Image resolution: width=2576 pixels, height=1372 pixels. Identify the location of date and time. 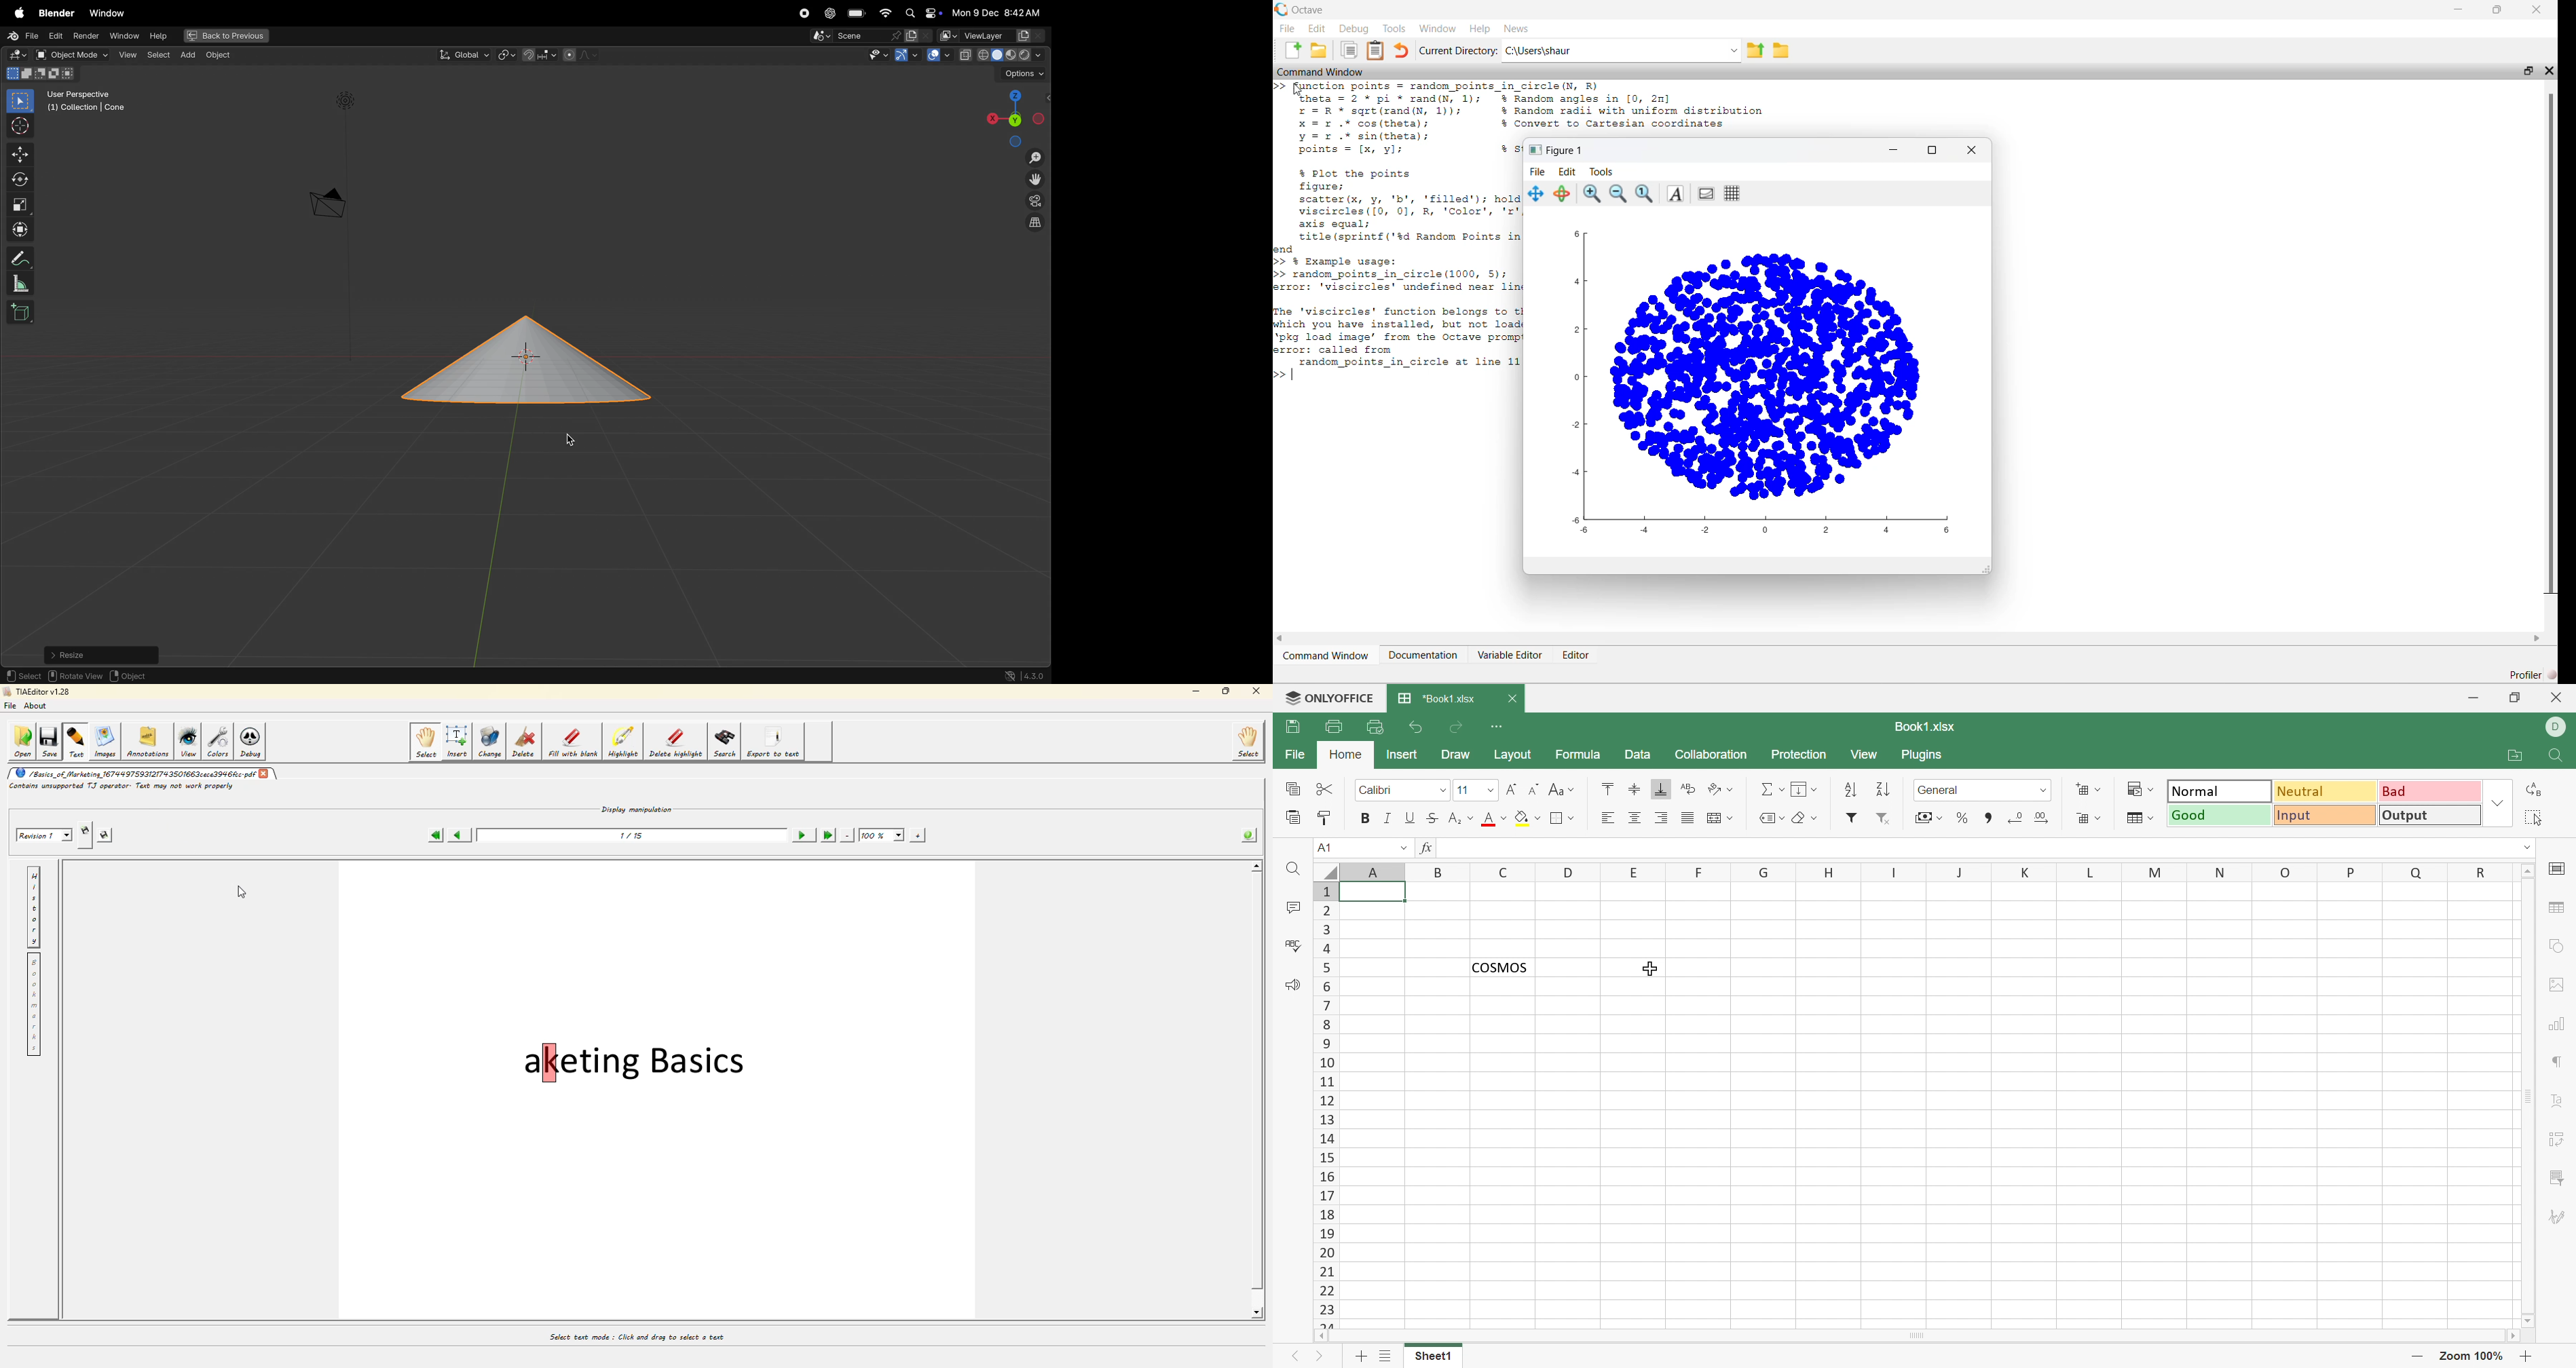
(996, 12).